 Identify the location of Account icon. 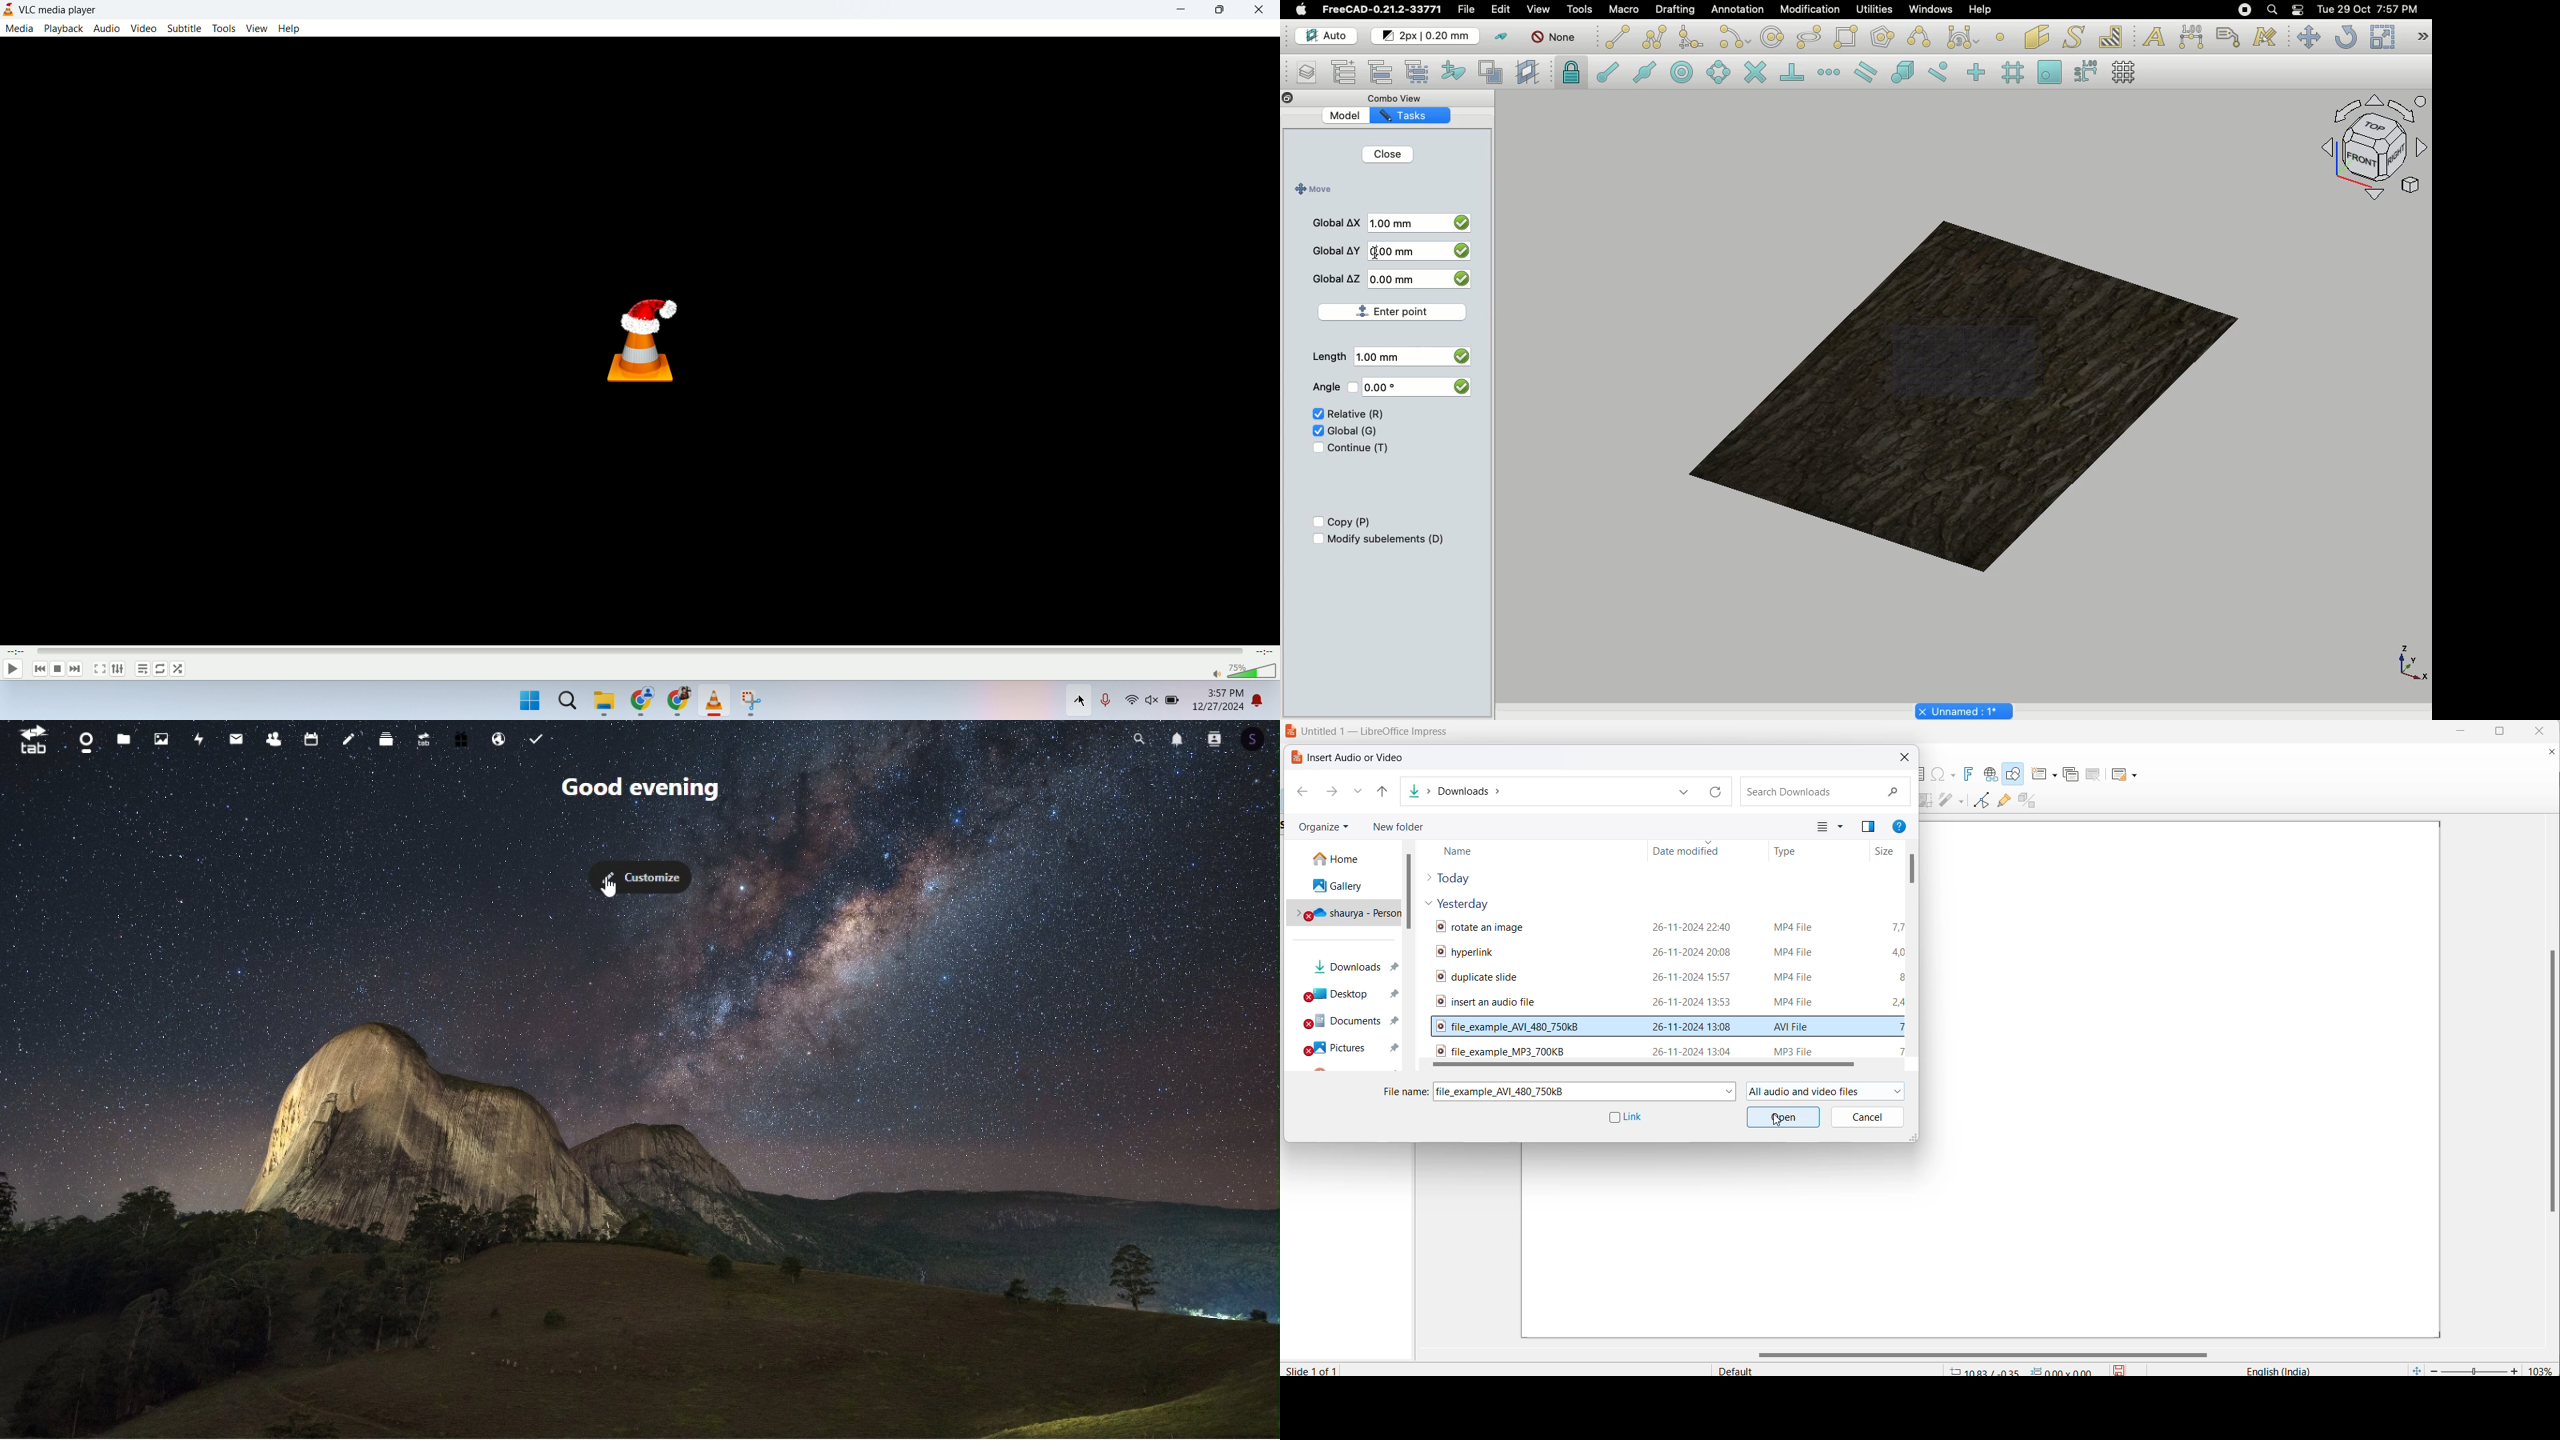
(1259, 739).